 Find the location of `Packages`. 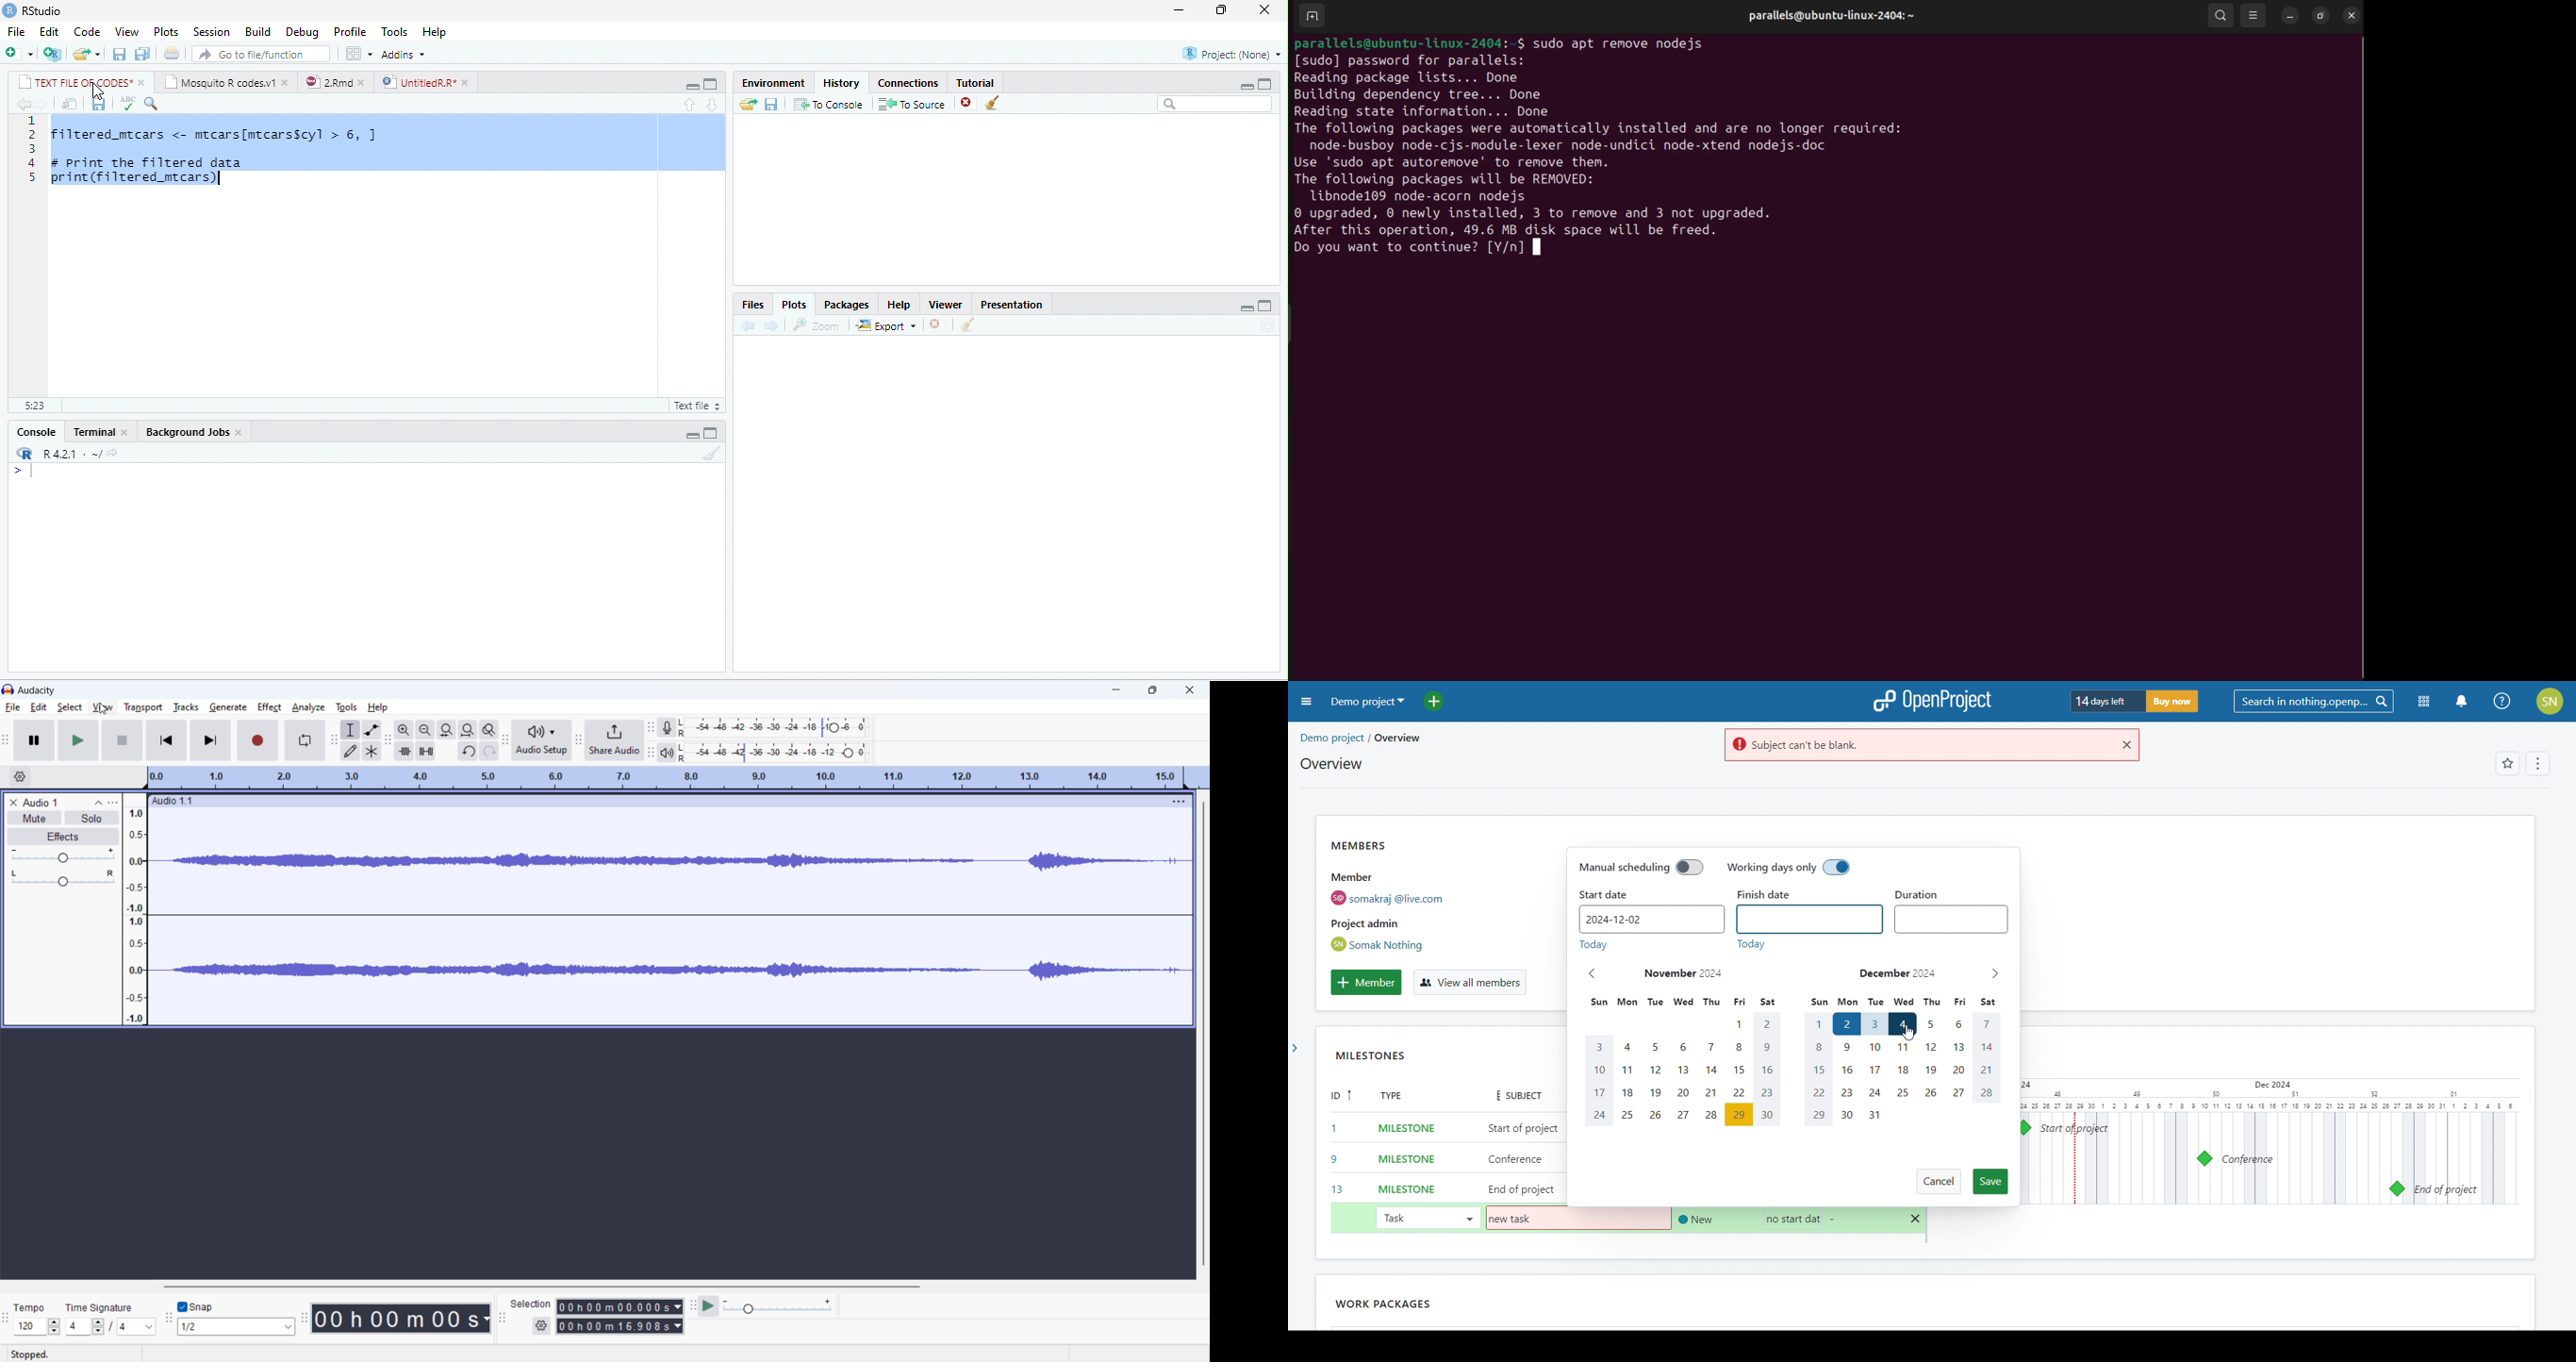

Packages is located at coordinates (847, 305).